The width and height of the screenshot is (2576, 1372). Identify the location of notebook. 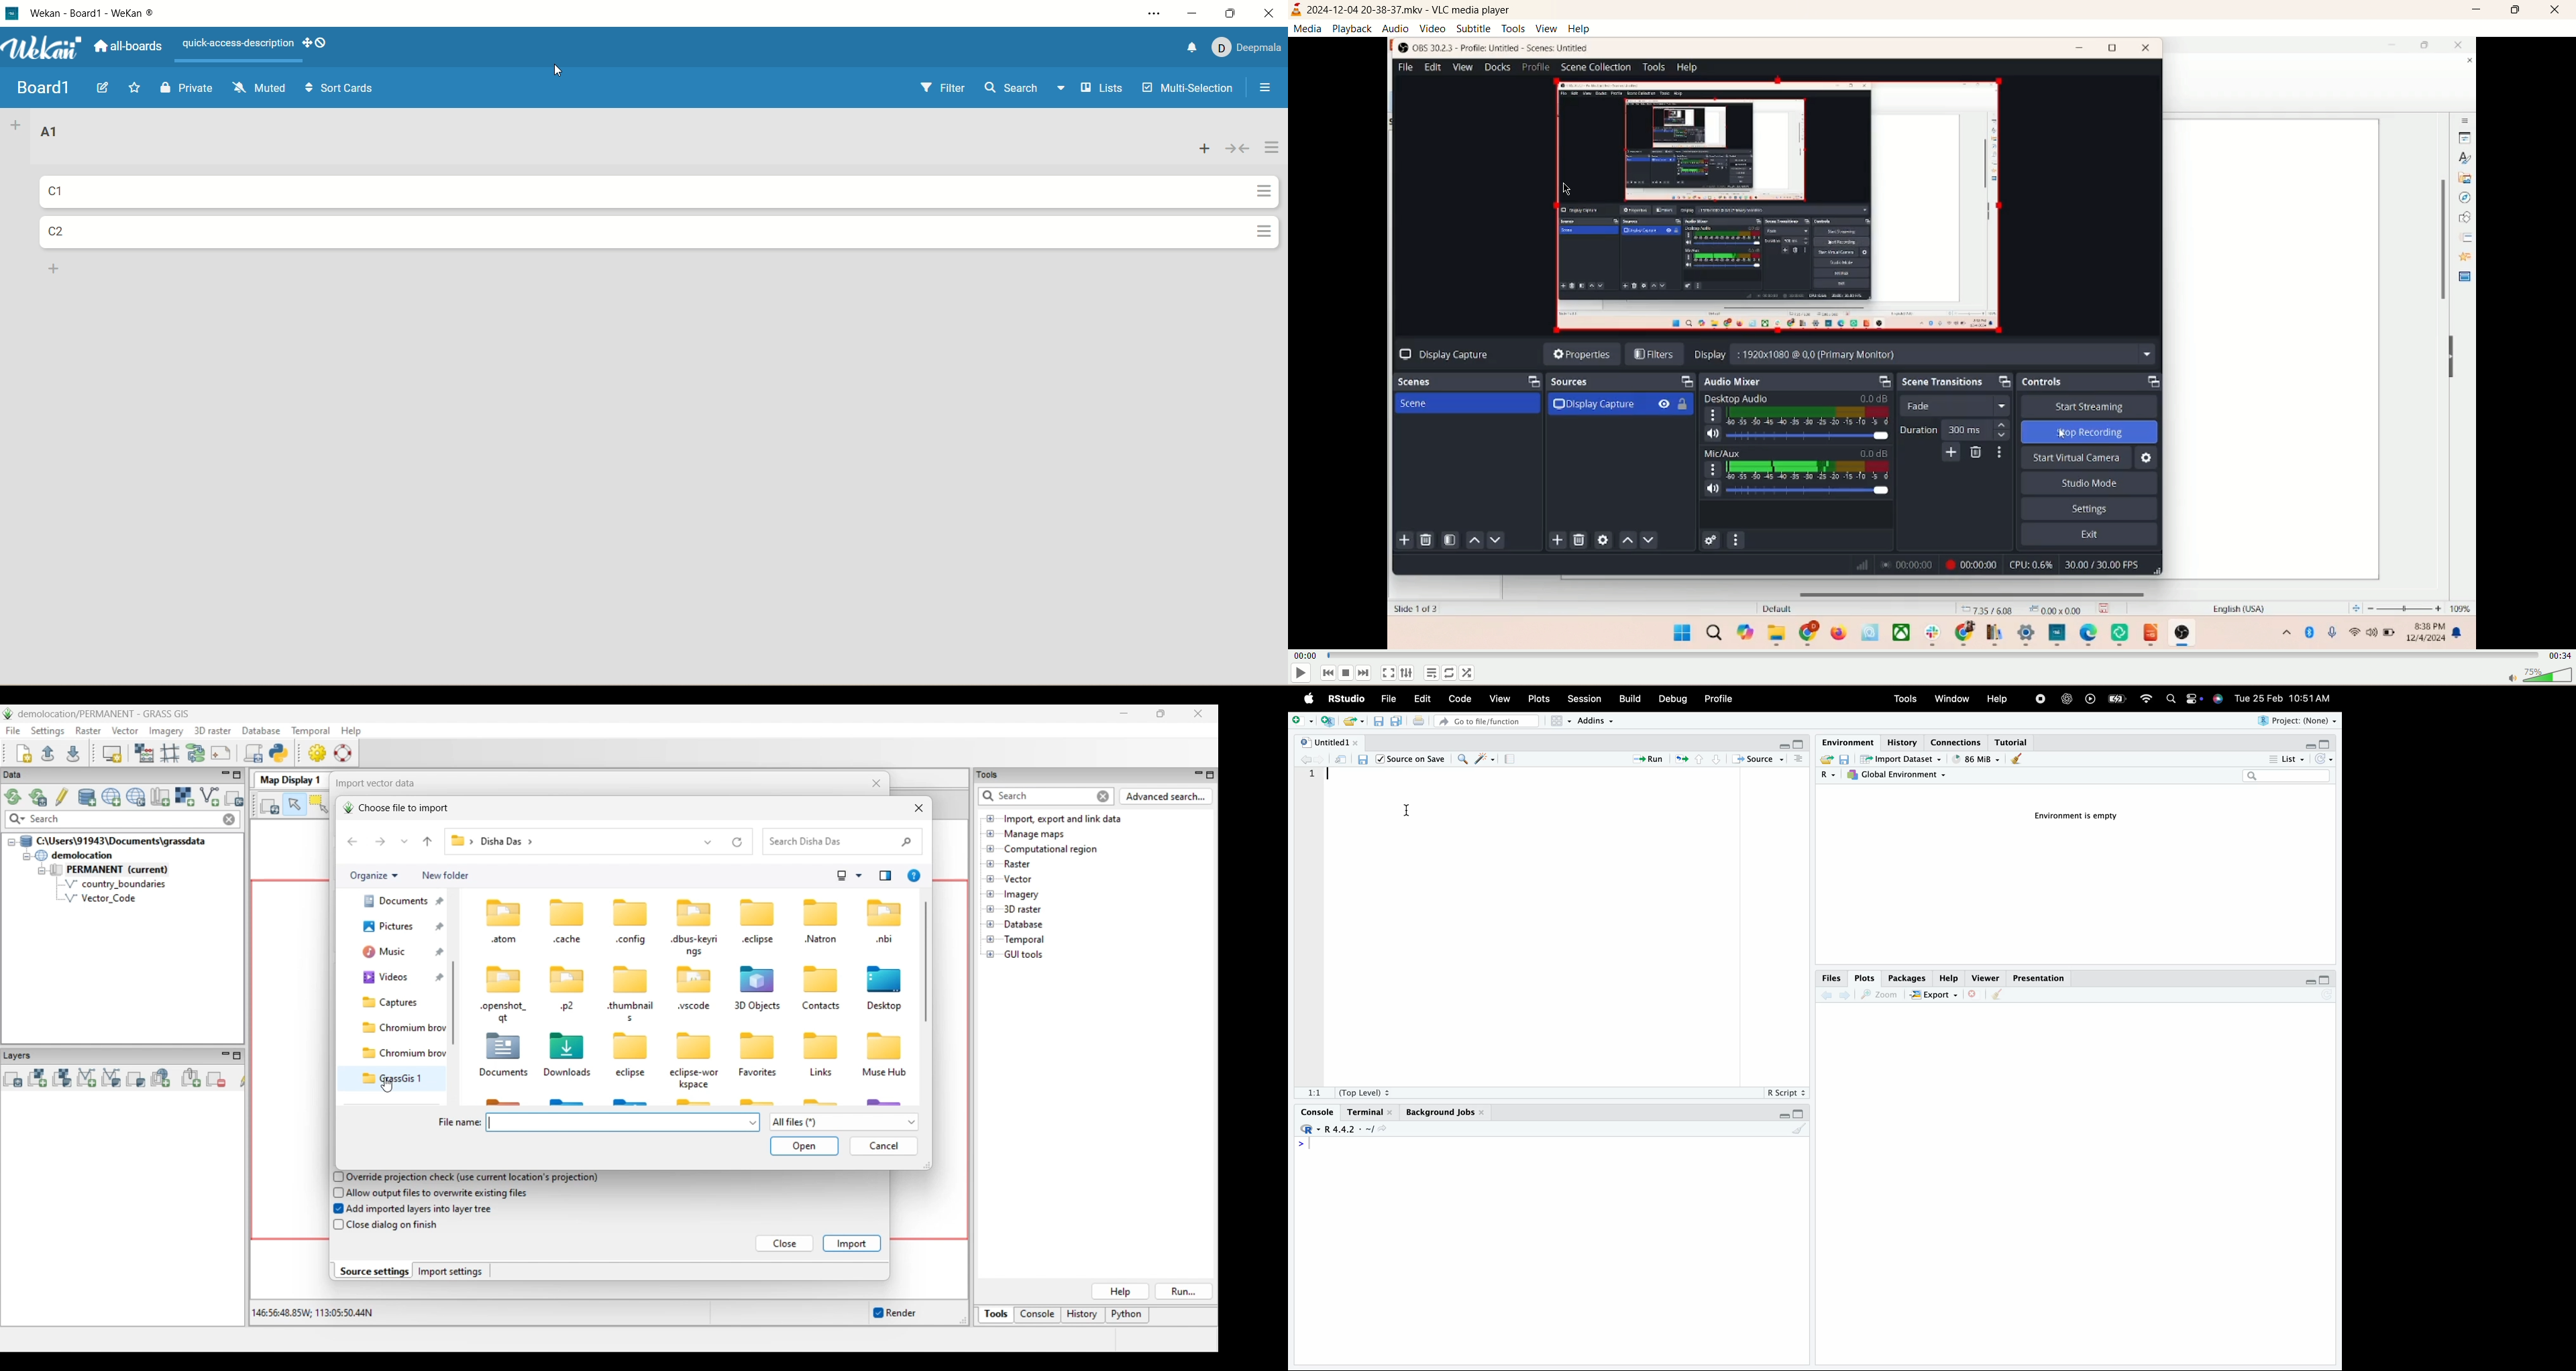
(1514, 761).